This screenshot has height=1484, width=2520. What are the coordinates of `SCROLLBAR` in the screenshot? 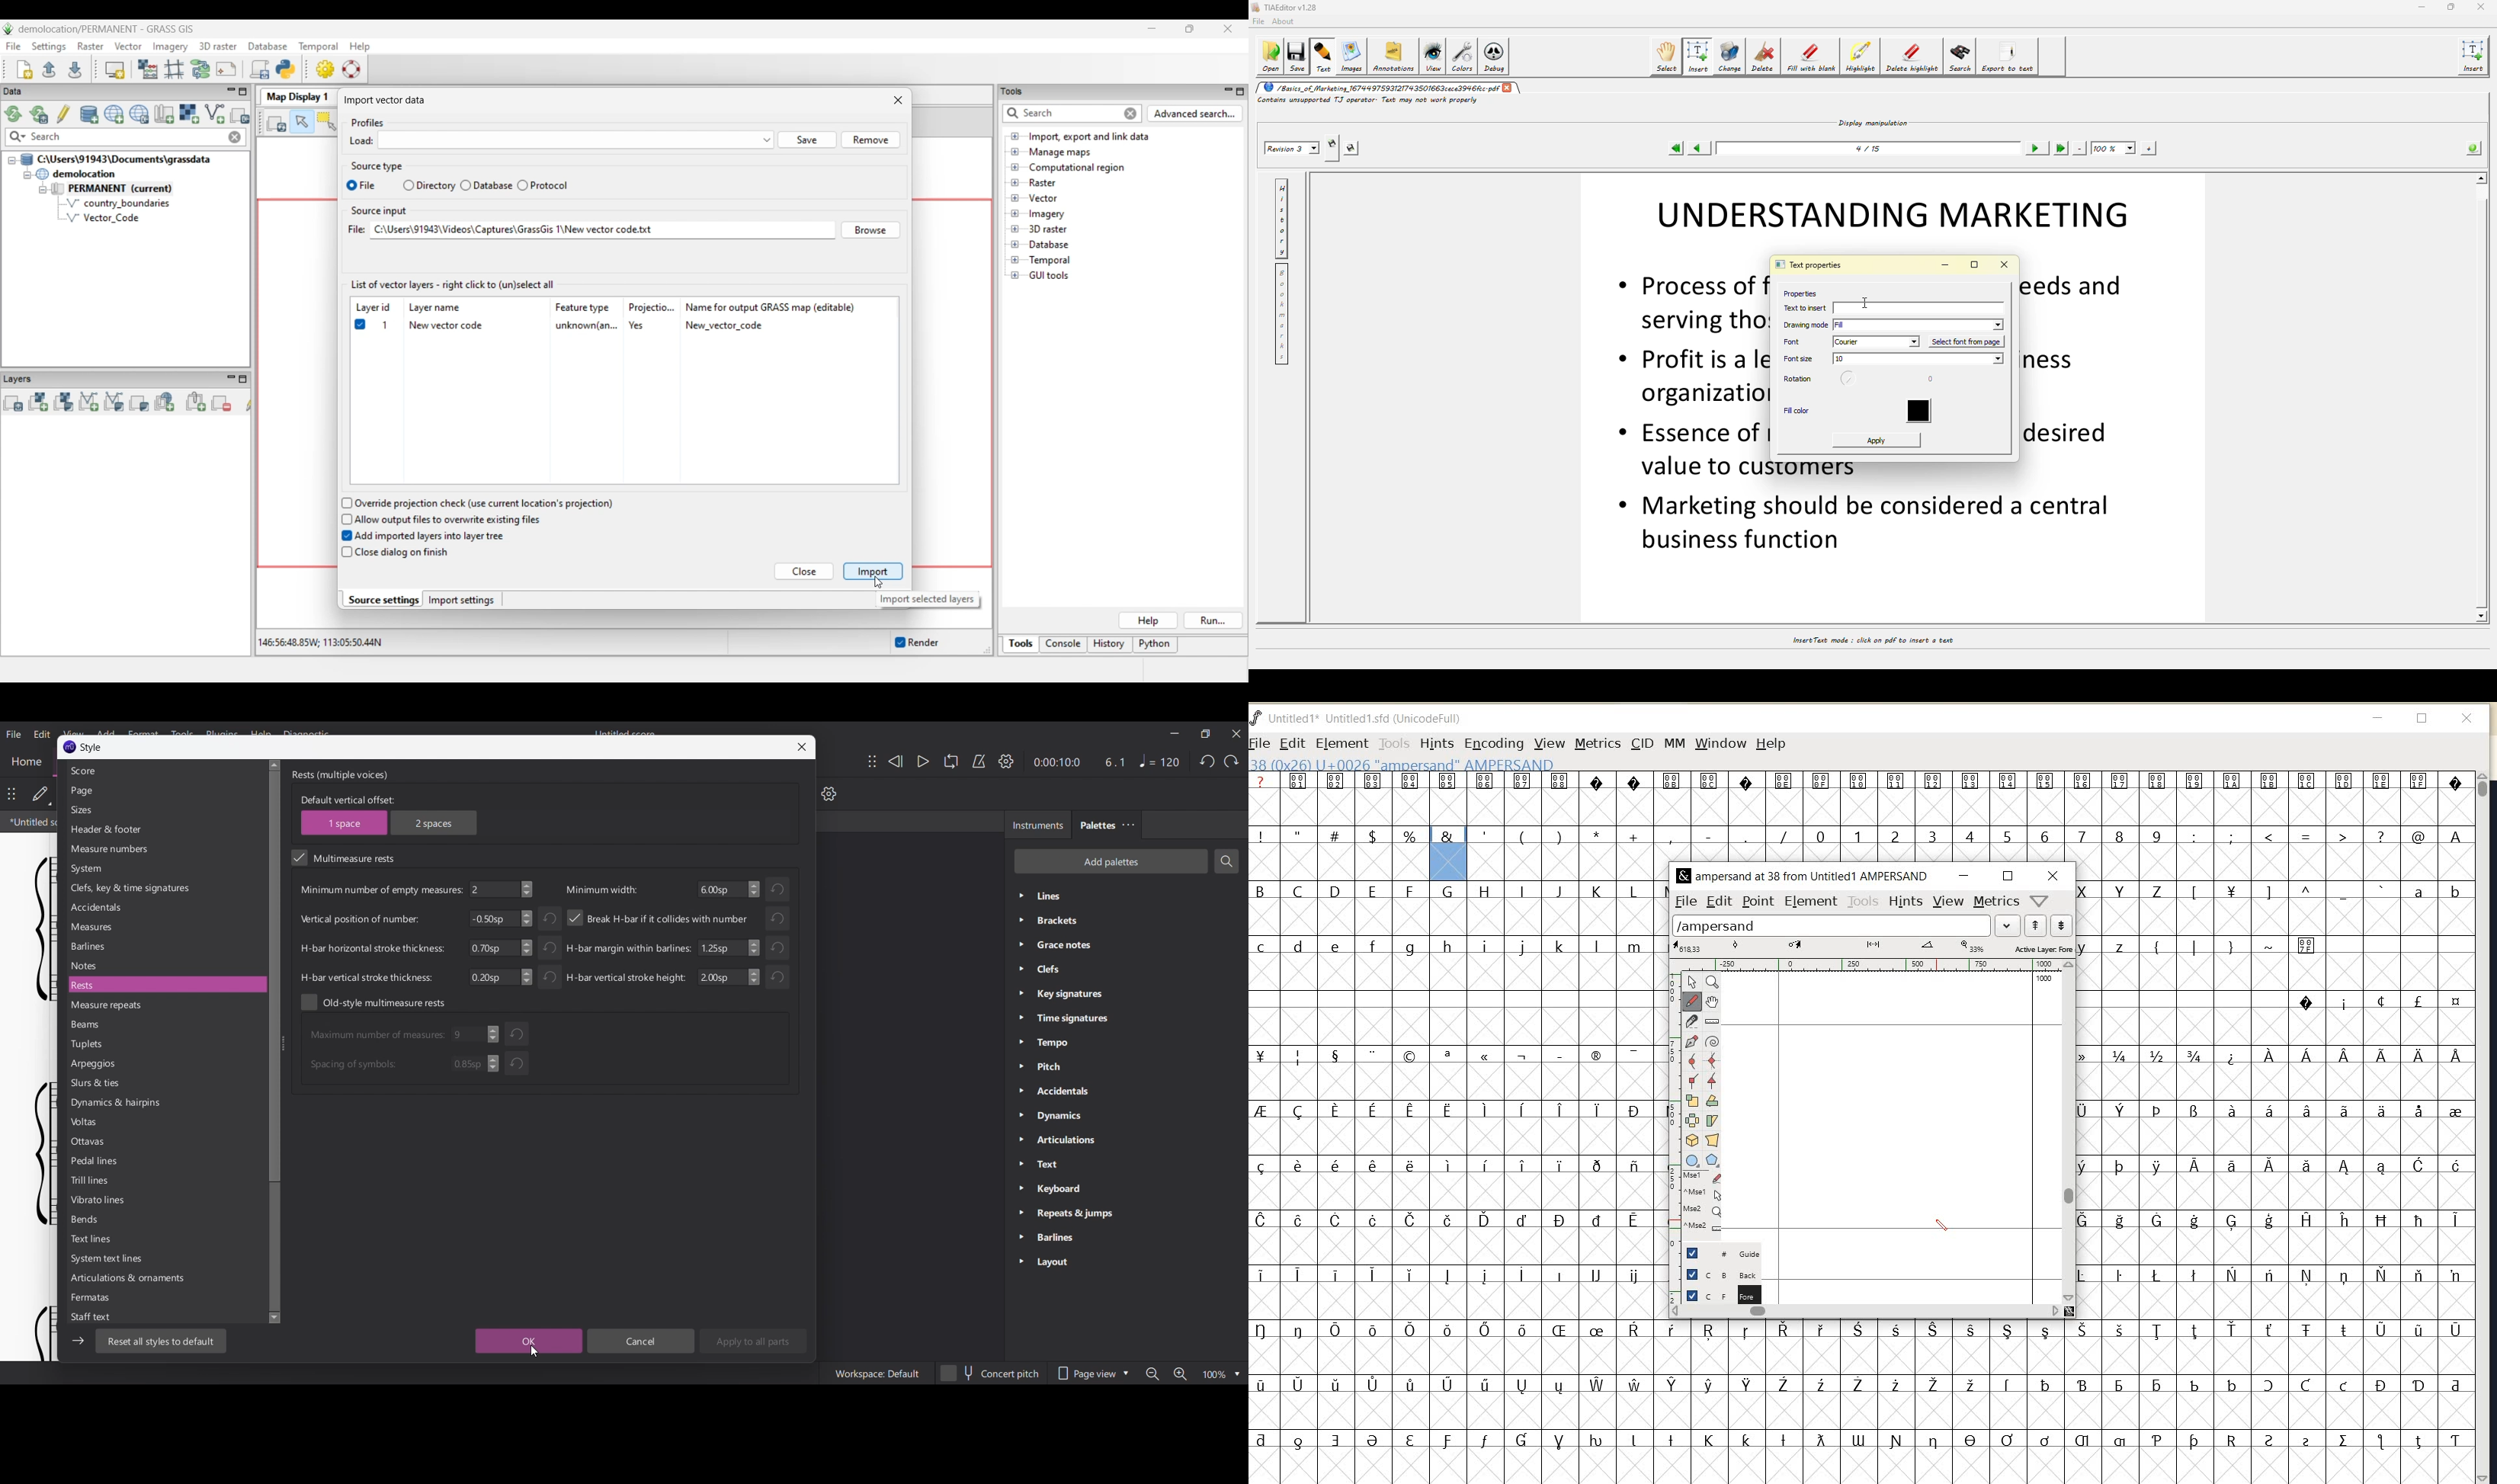 It's located at (2069, 1132).